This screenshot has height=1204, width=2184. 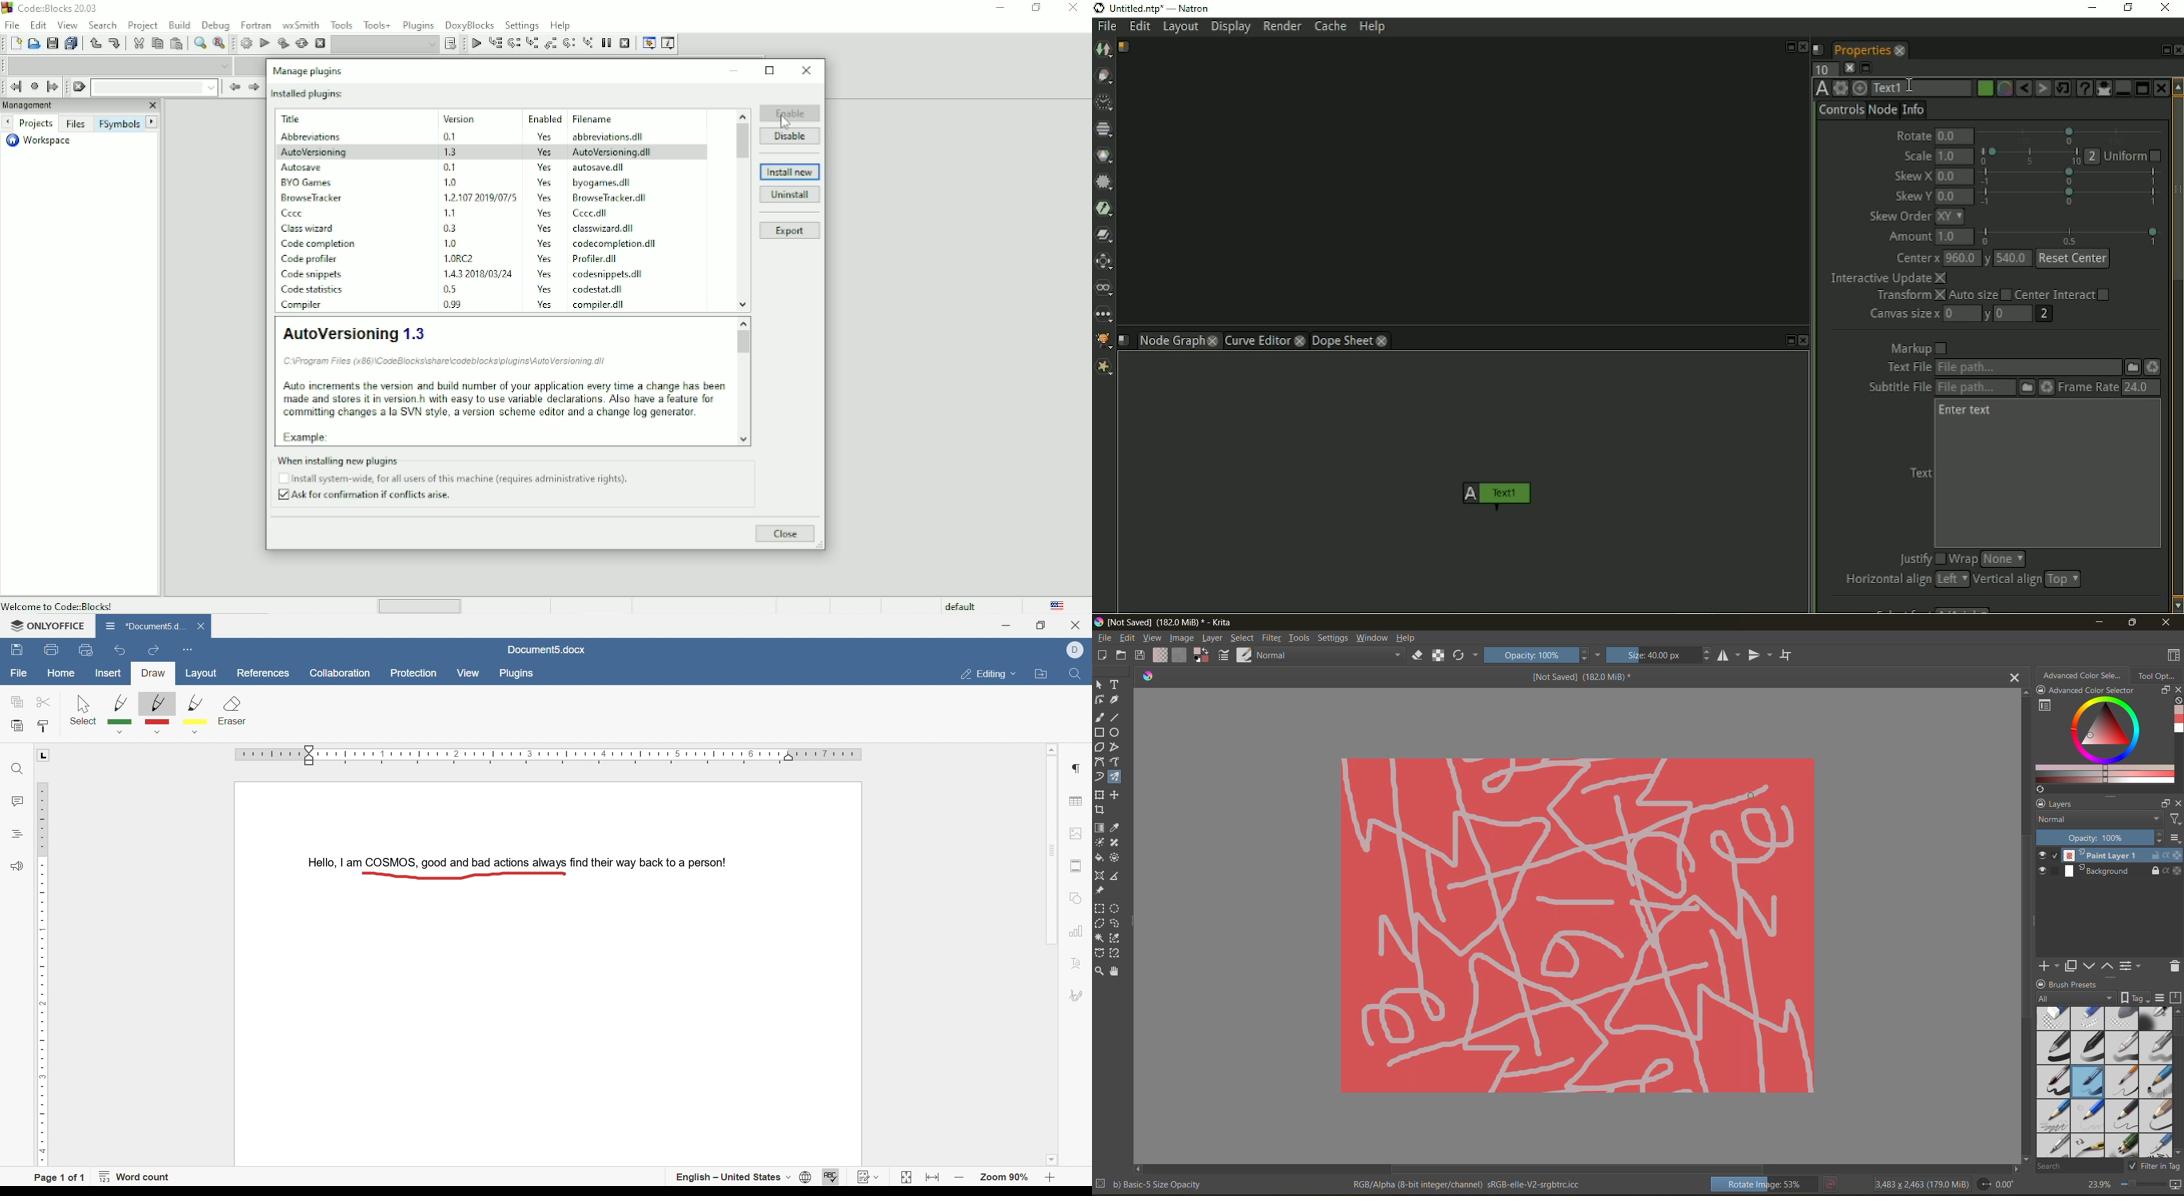 What do you see at coordinates (1761, 655) in the screenshot?
I see `flip vertically` at bounding box center [1761, 655].